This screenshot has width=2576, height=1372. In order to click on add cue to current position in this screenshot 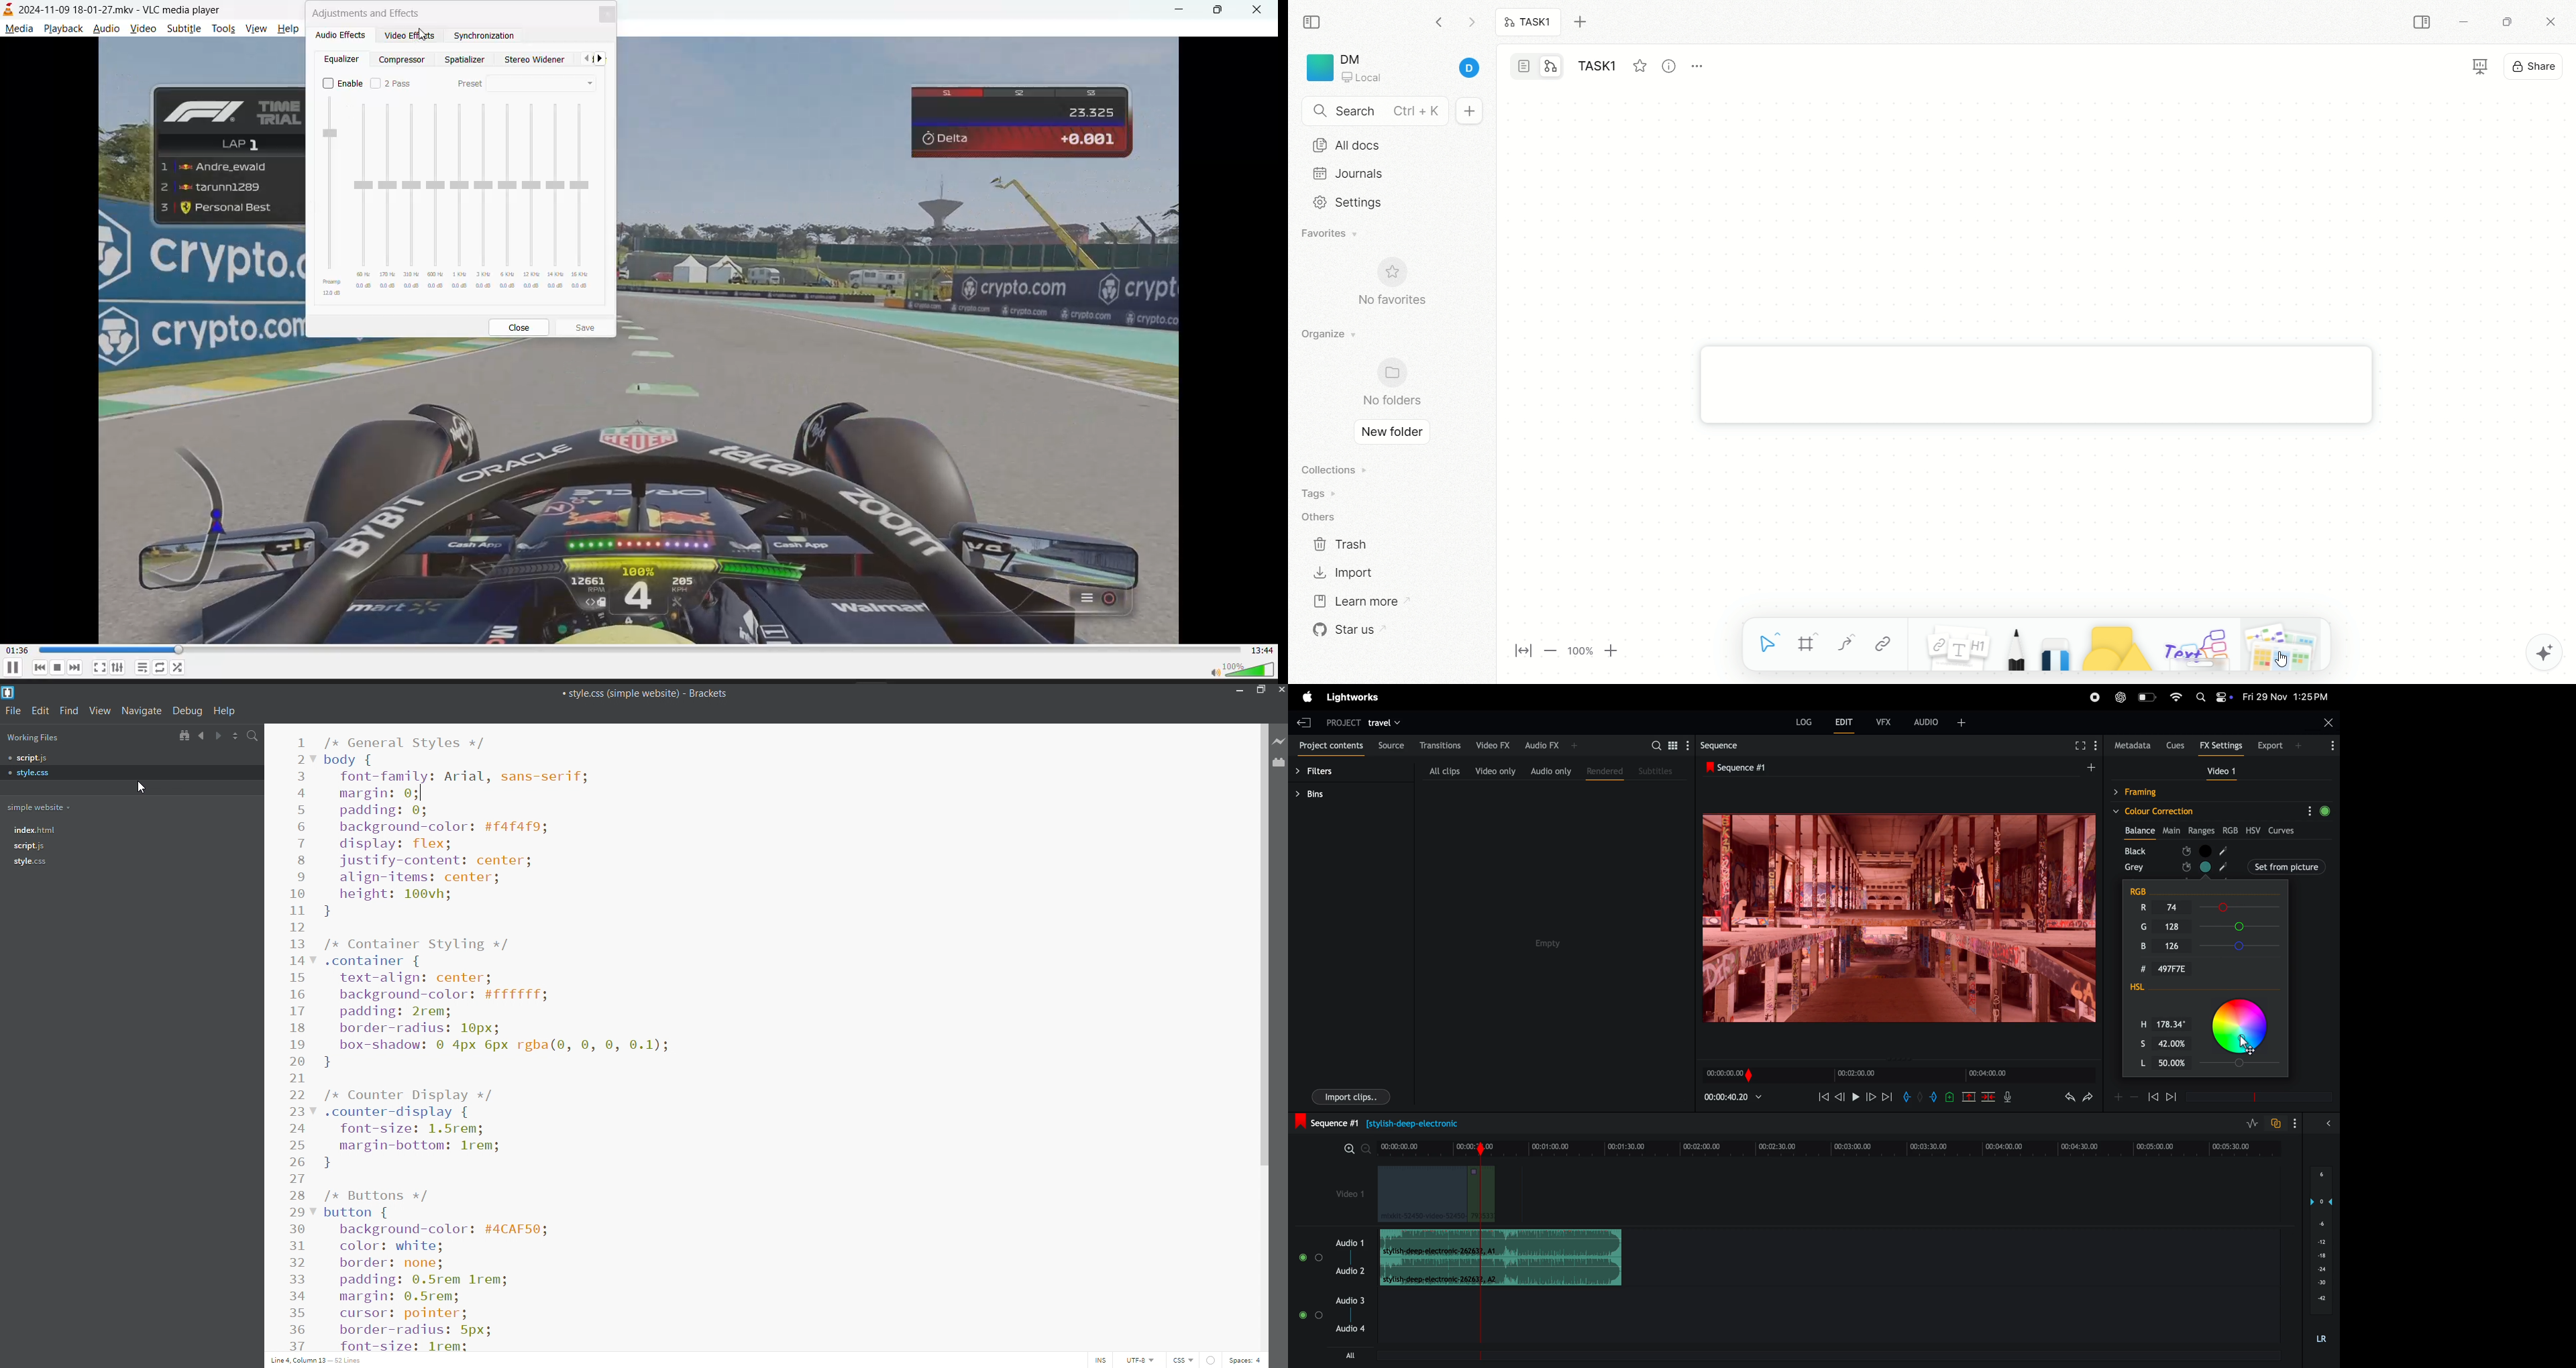, I will do `click(1949, 1098)`.